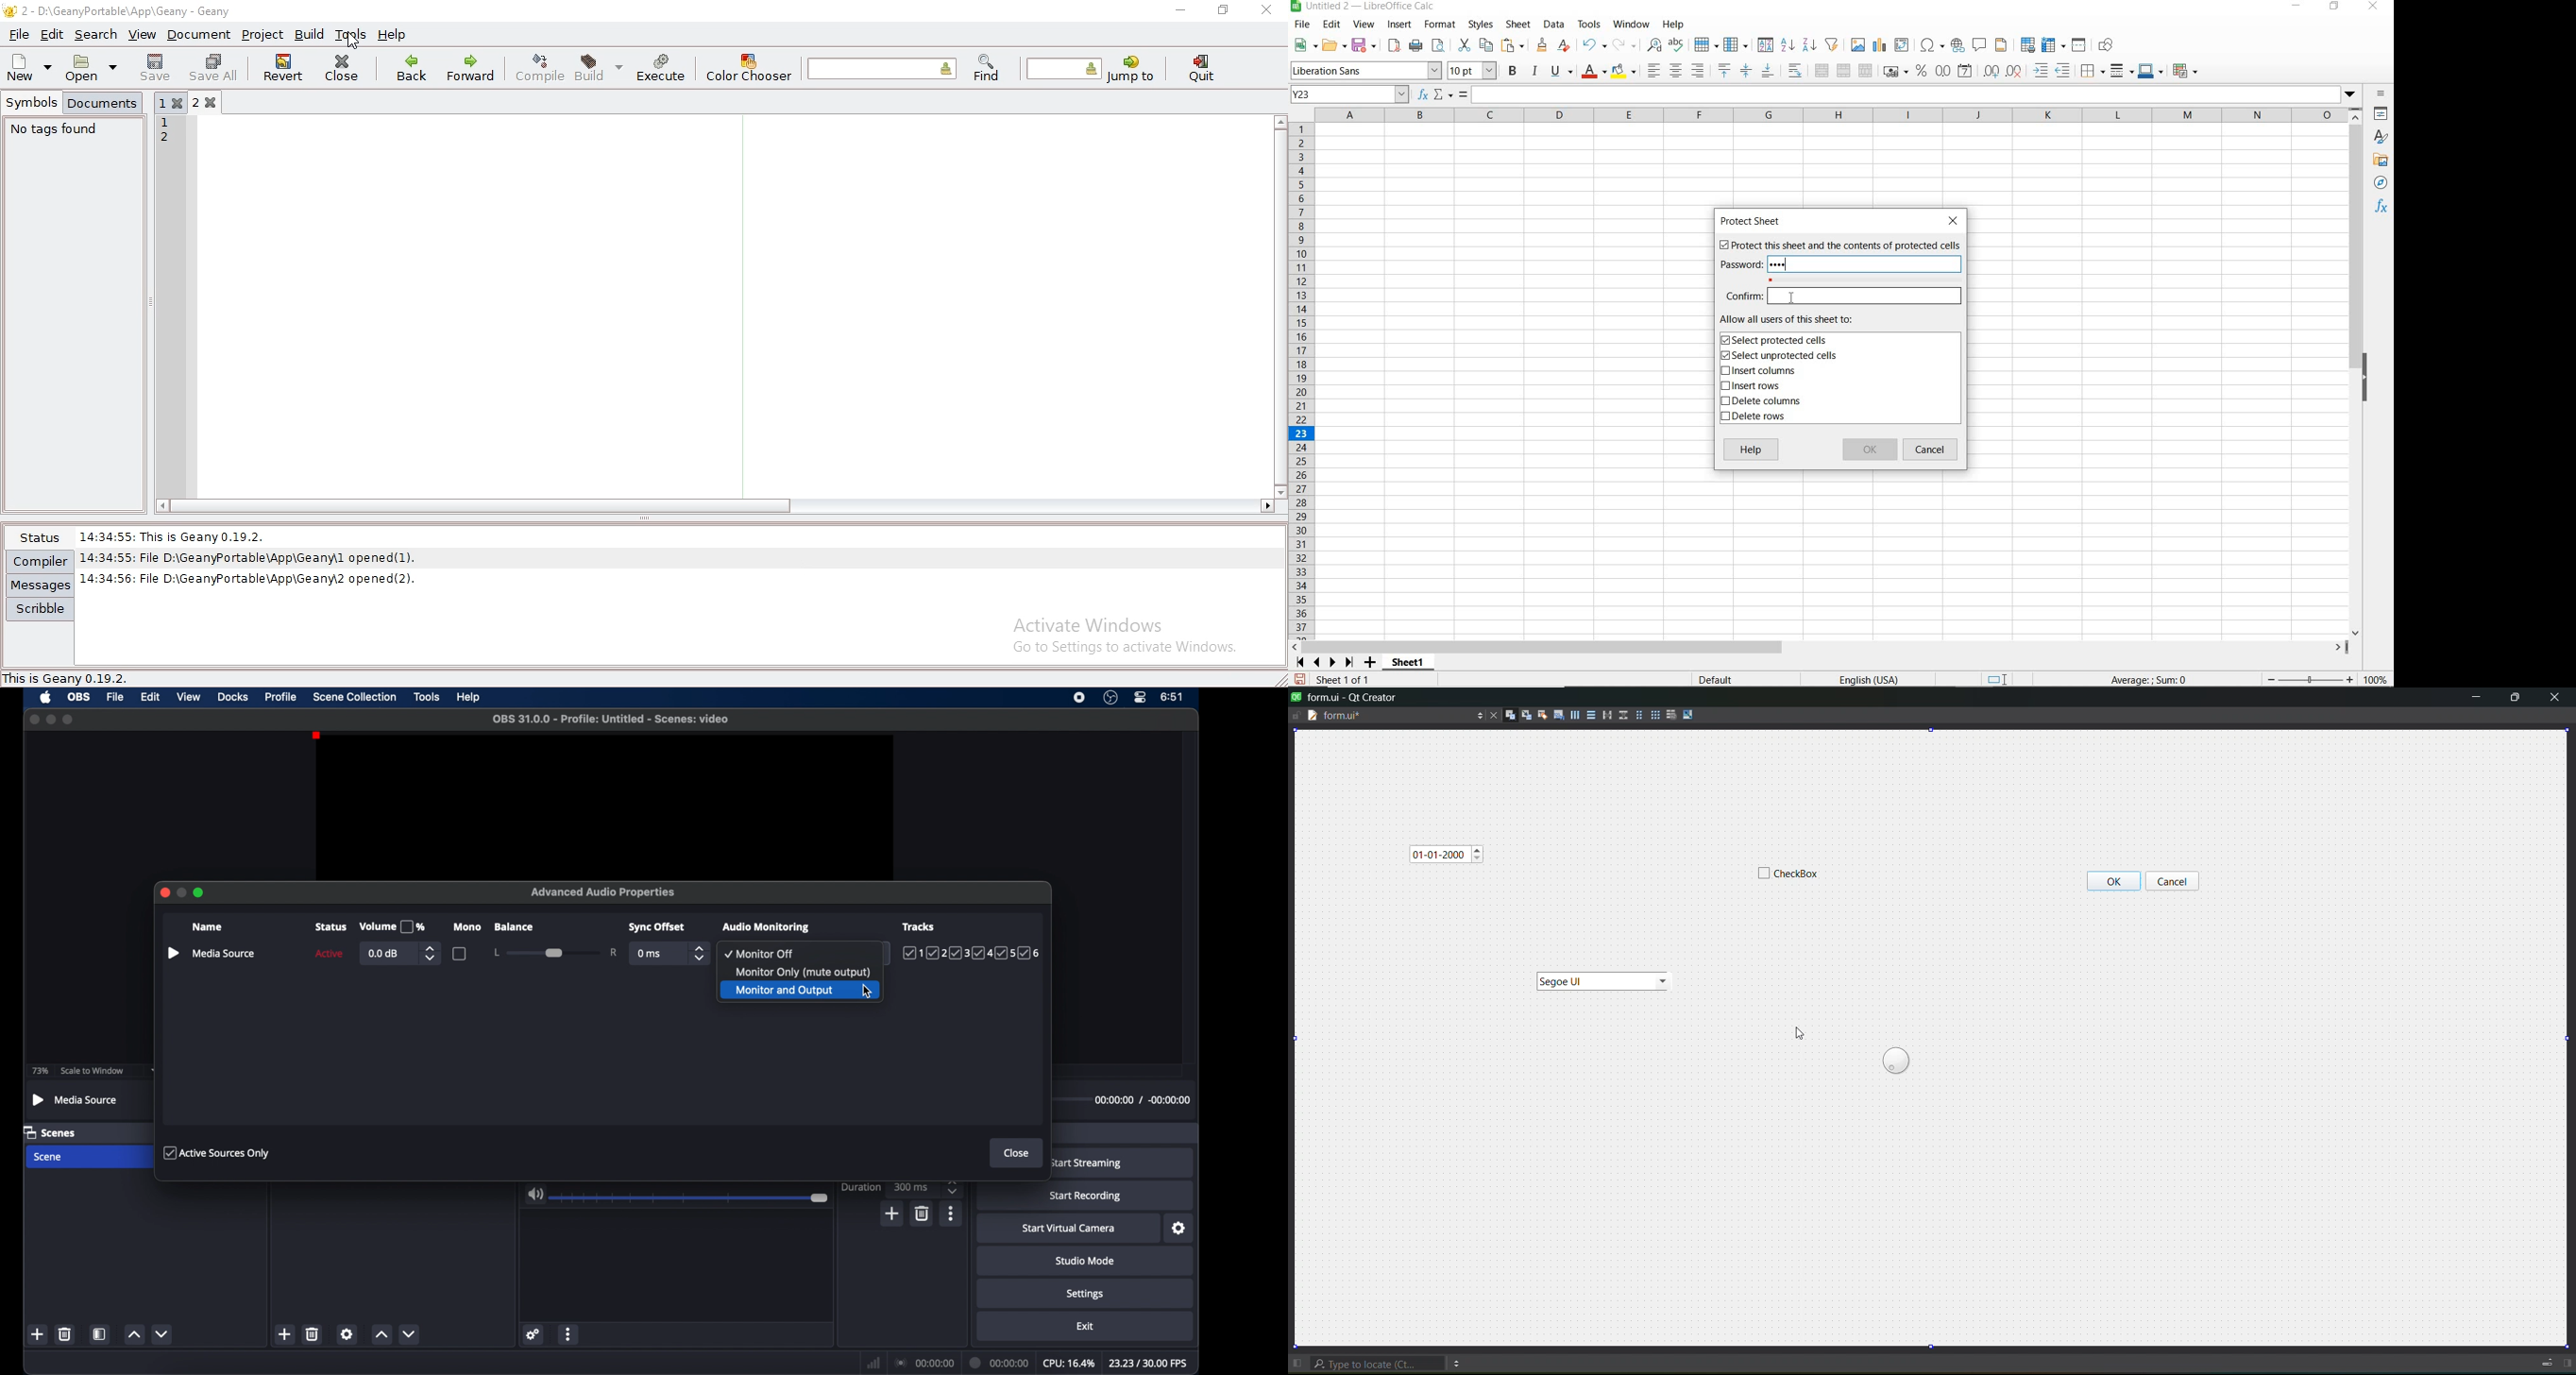 The width and height of the screenshot is (2576, 1400). Describe the element at coordinates (163, 892) in the screenshot. I see `close` at that location.